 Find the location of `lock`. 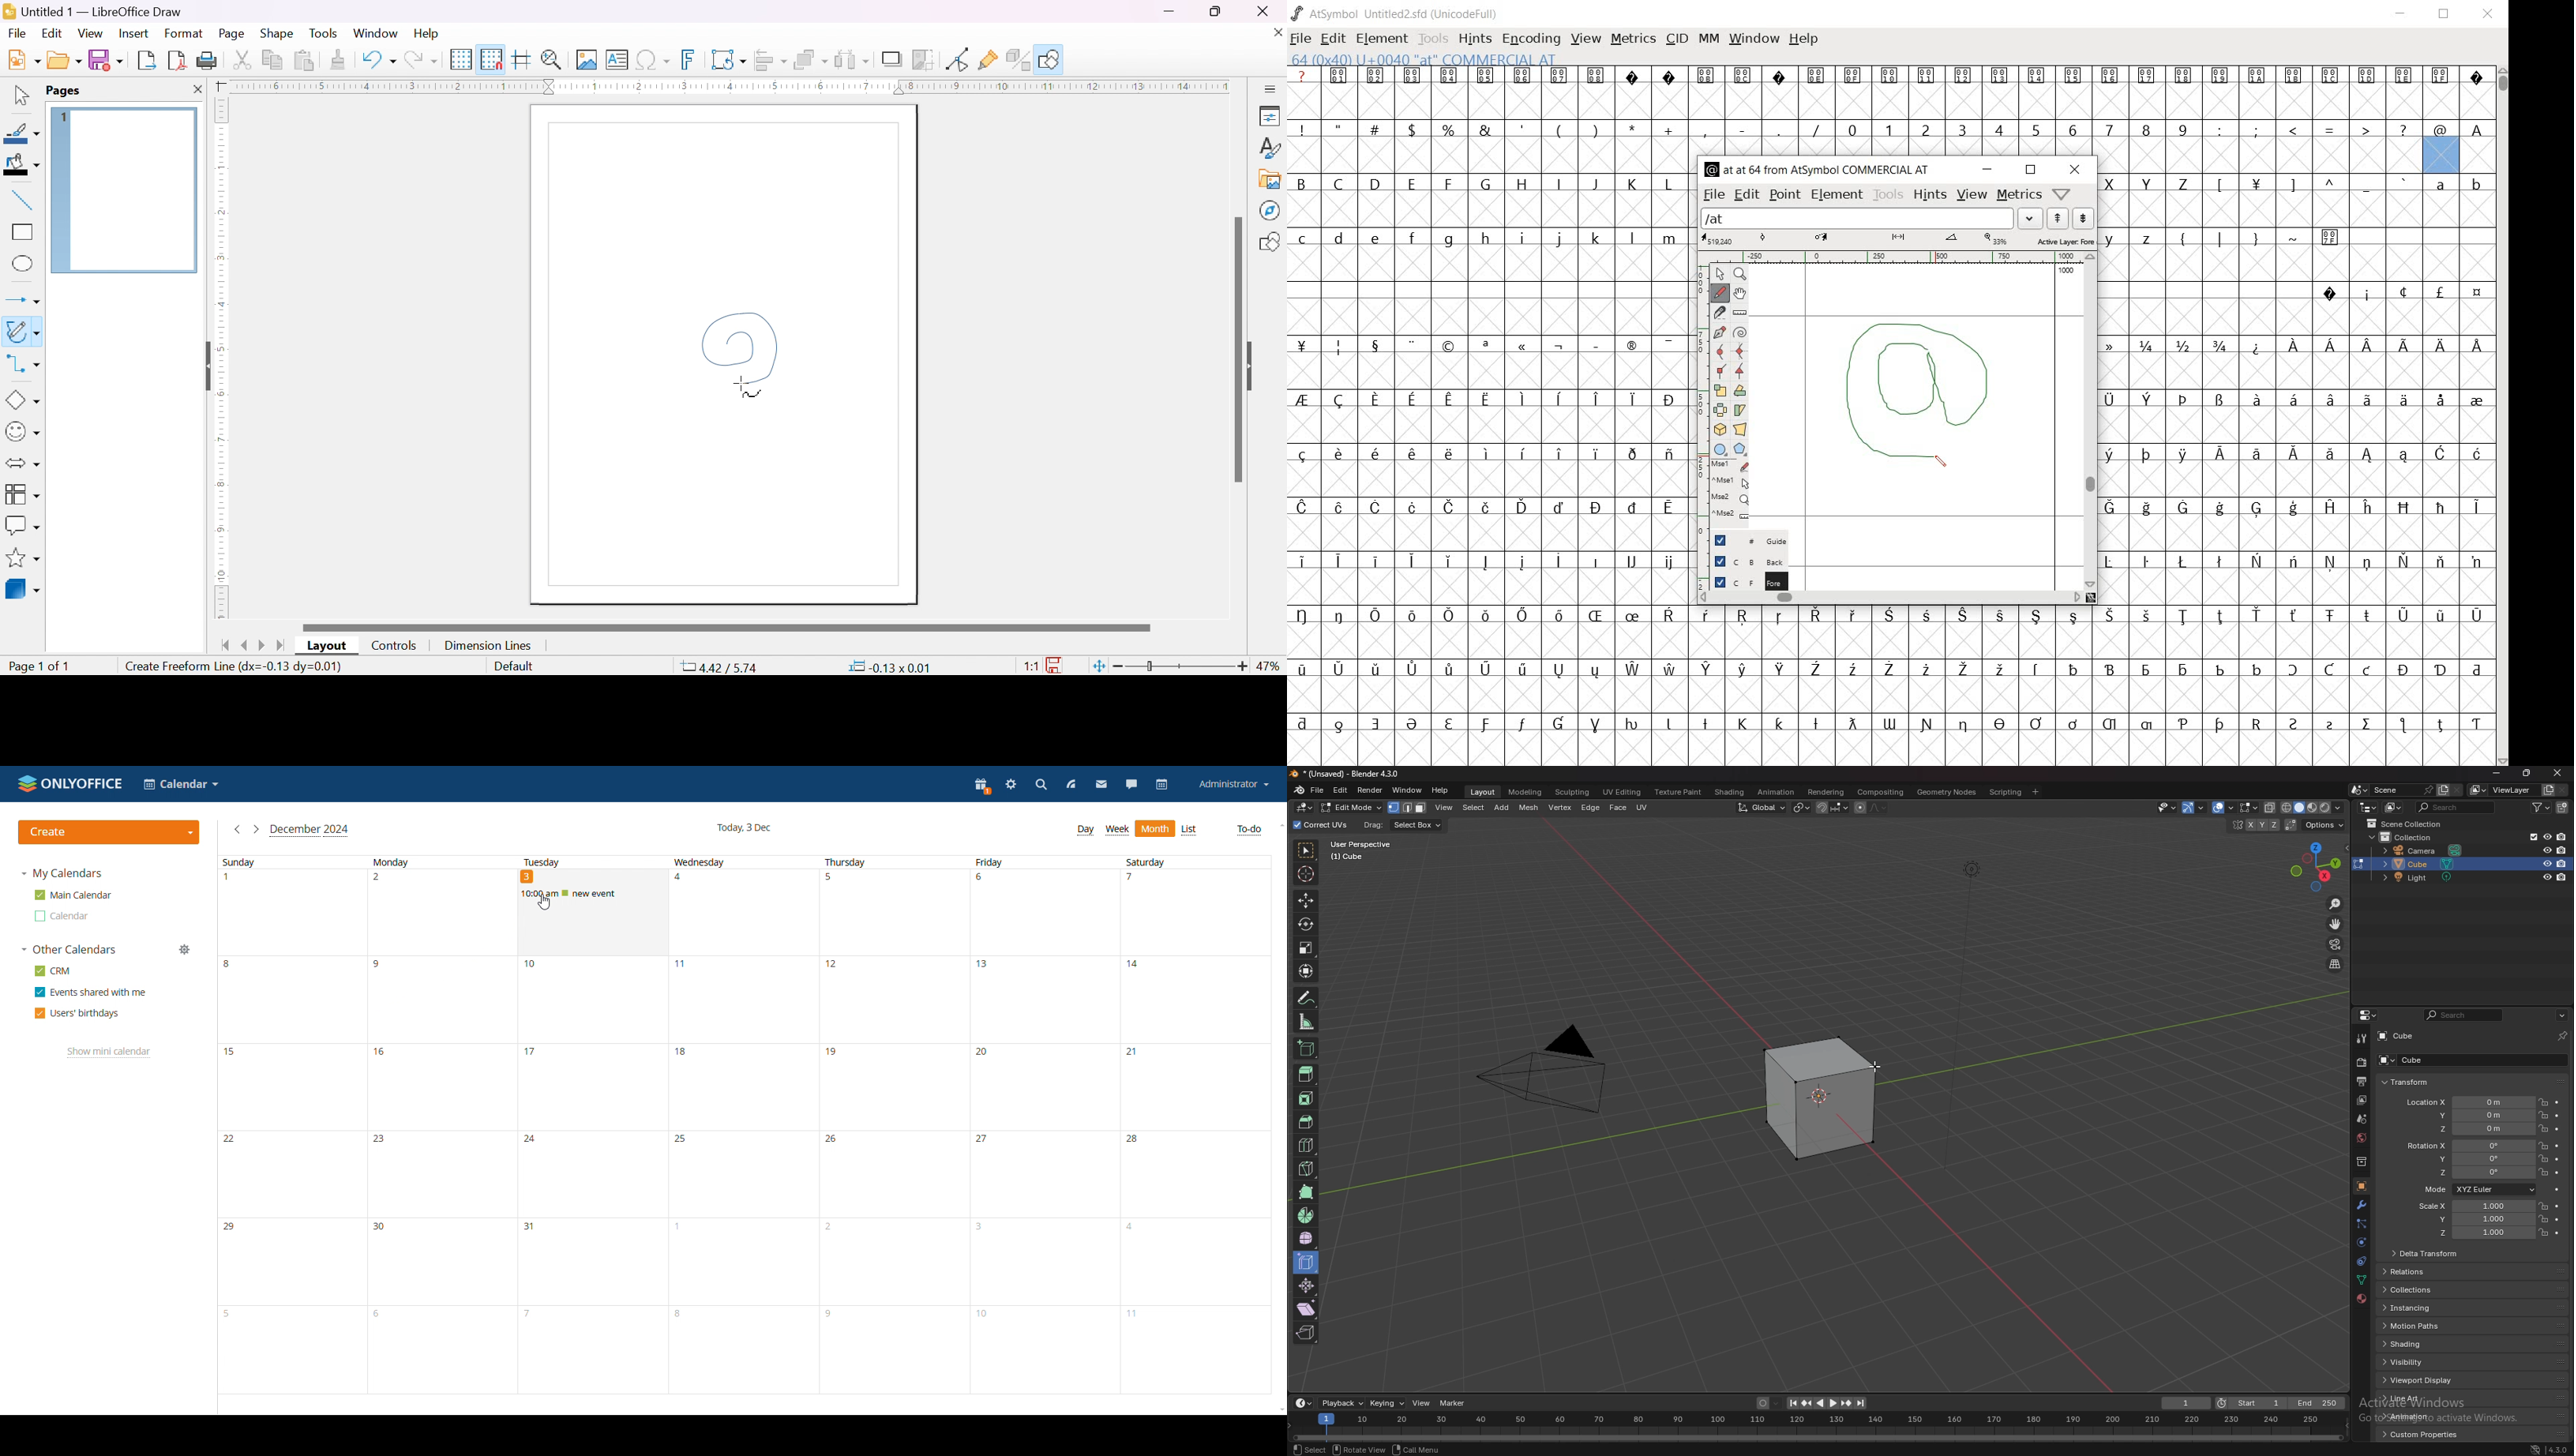

lock is located at coordinates (2542, 1129).